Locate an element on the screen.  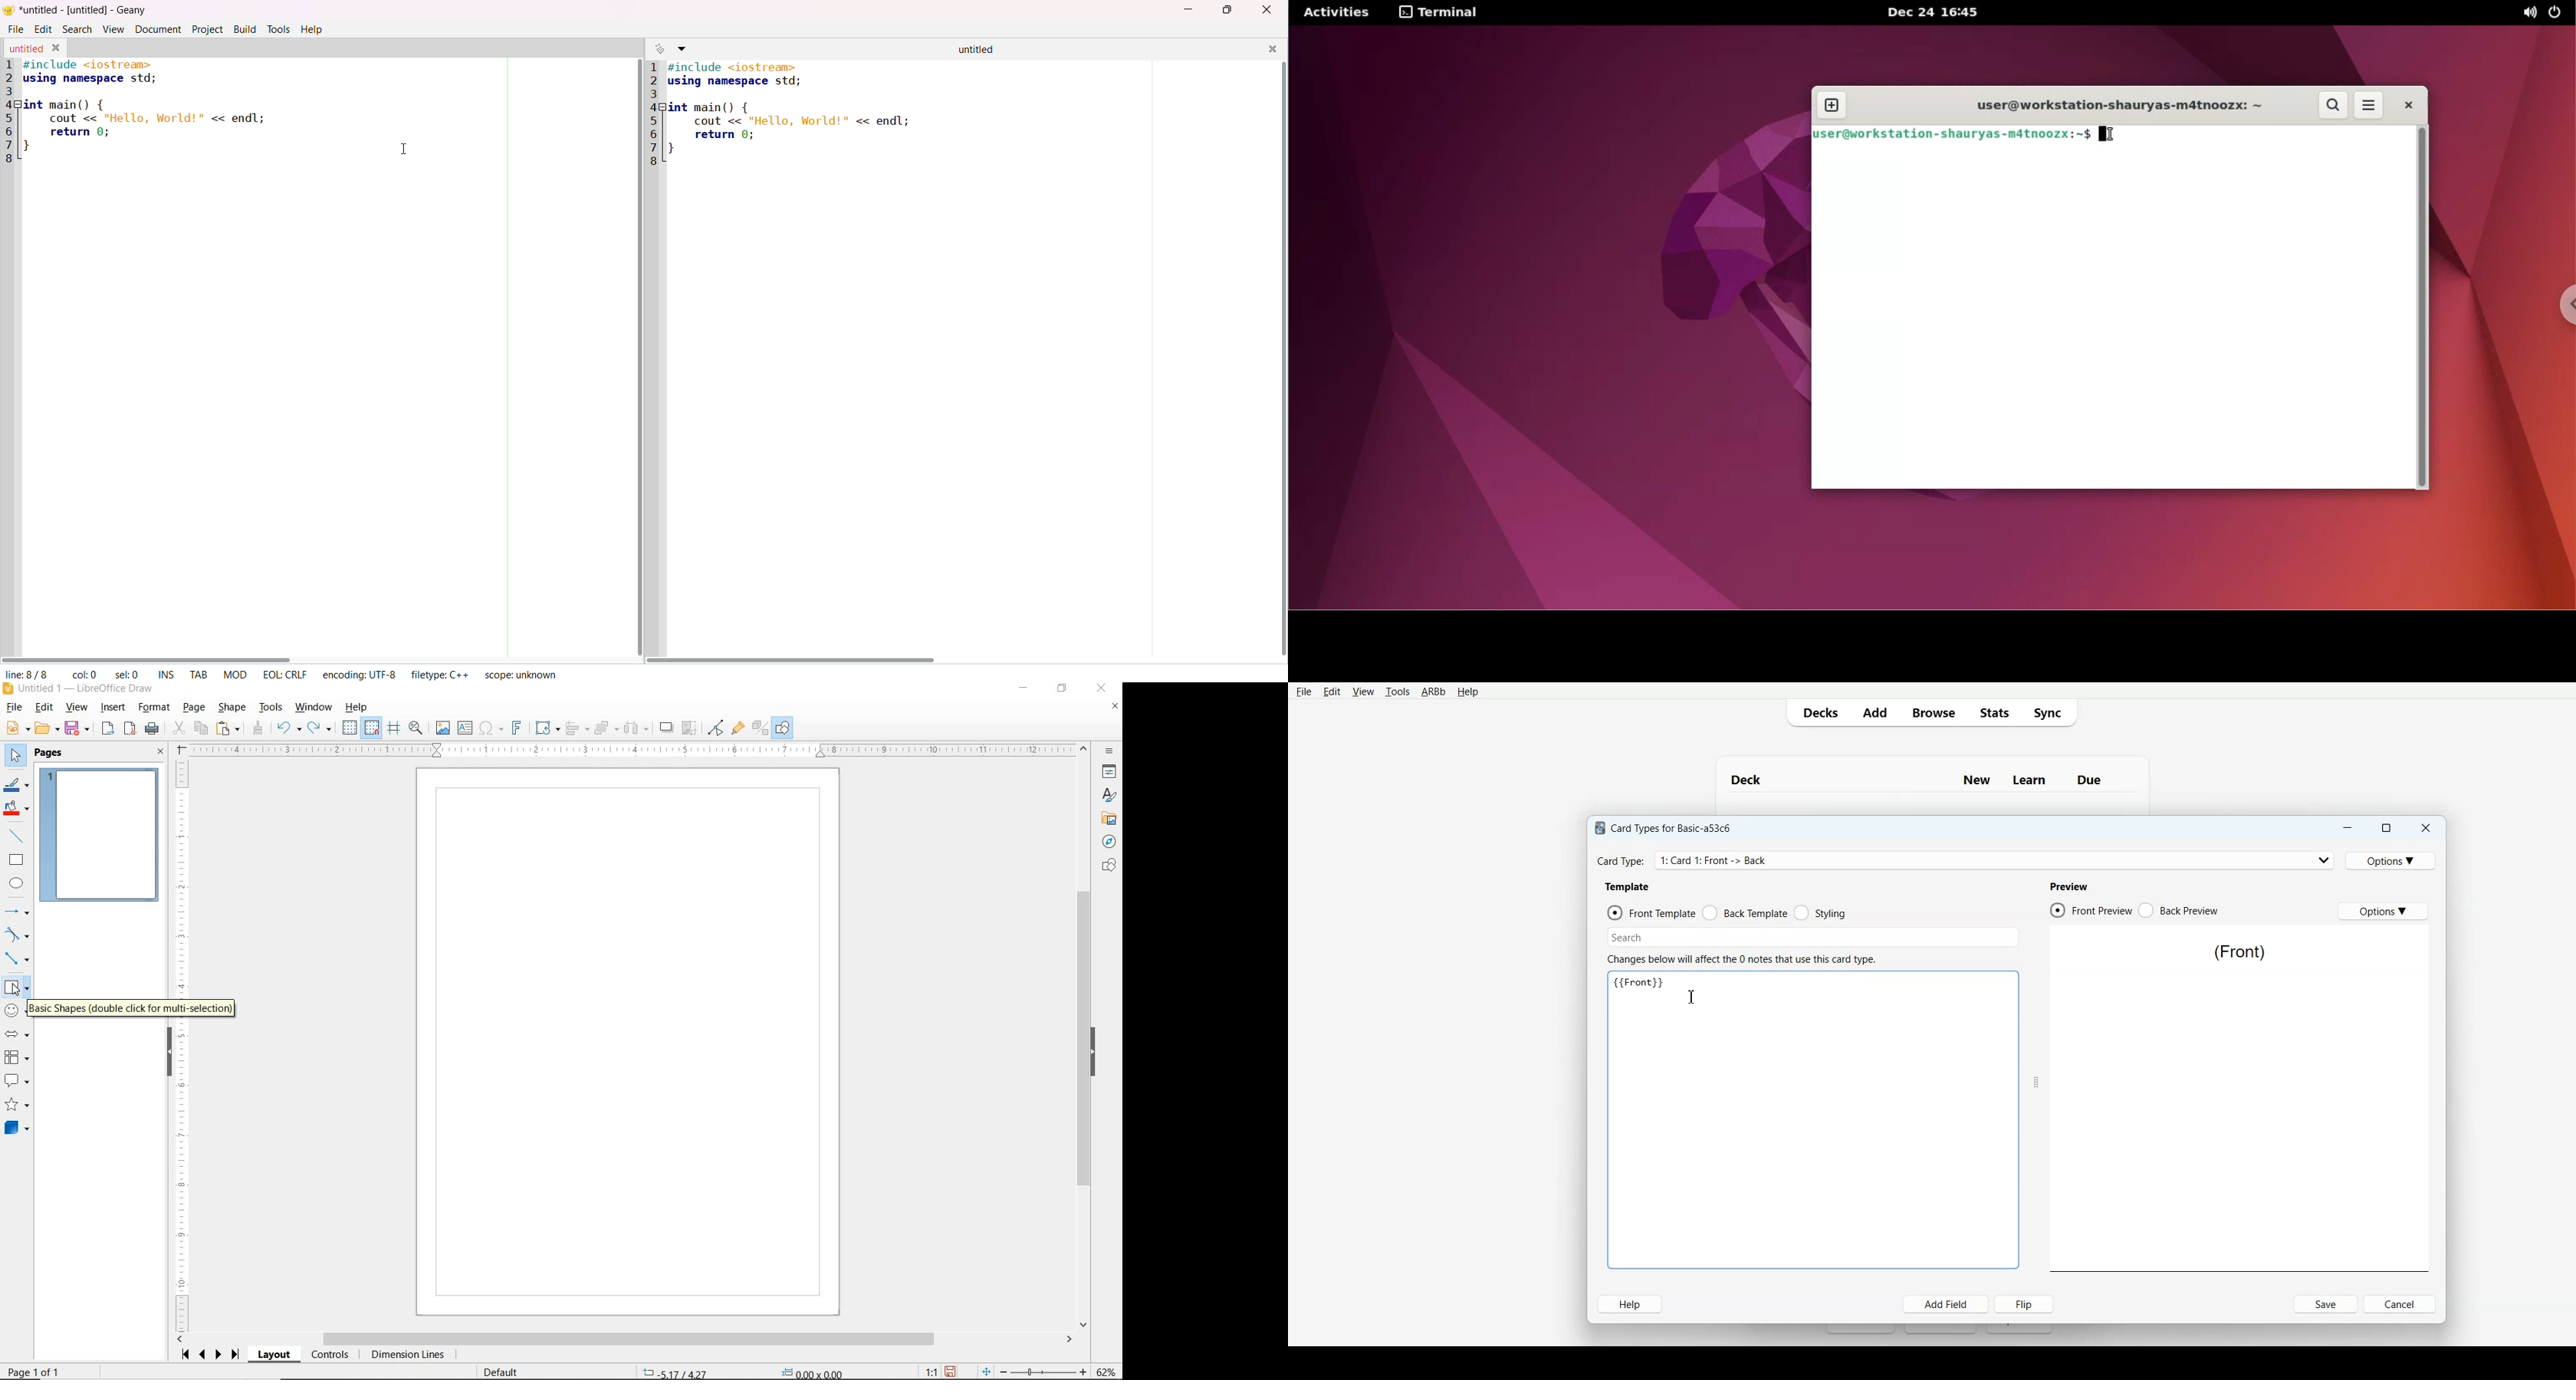
COPY is located at coordinates (200, 728).